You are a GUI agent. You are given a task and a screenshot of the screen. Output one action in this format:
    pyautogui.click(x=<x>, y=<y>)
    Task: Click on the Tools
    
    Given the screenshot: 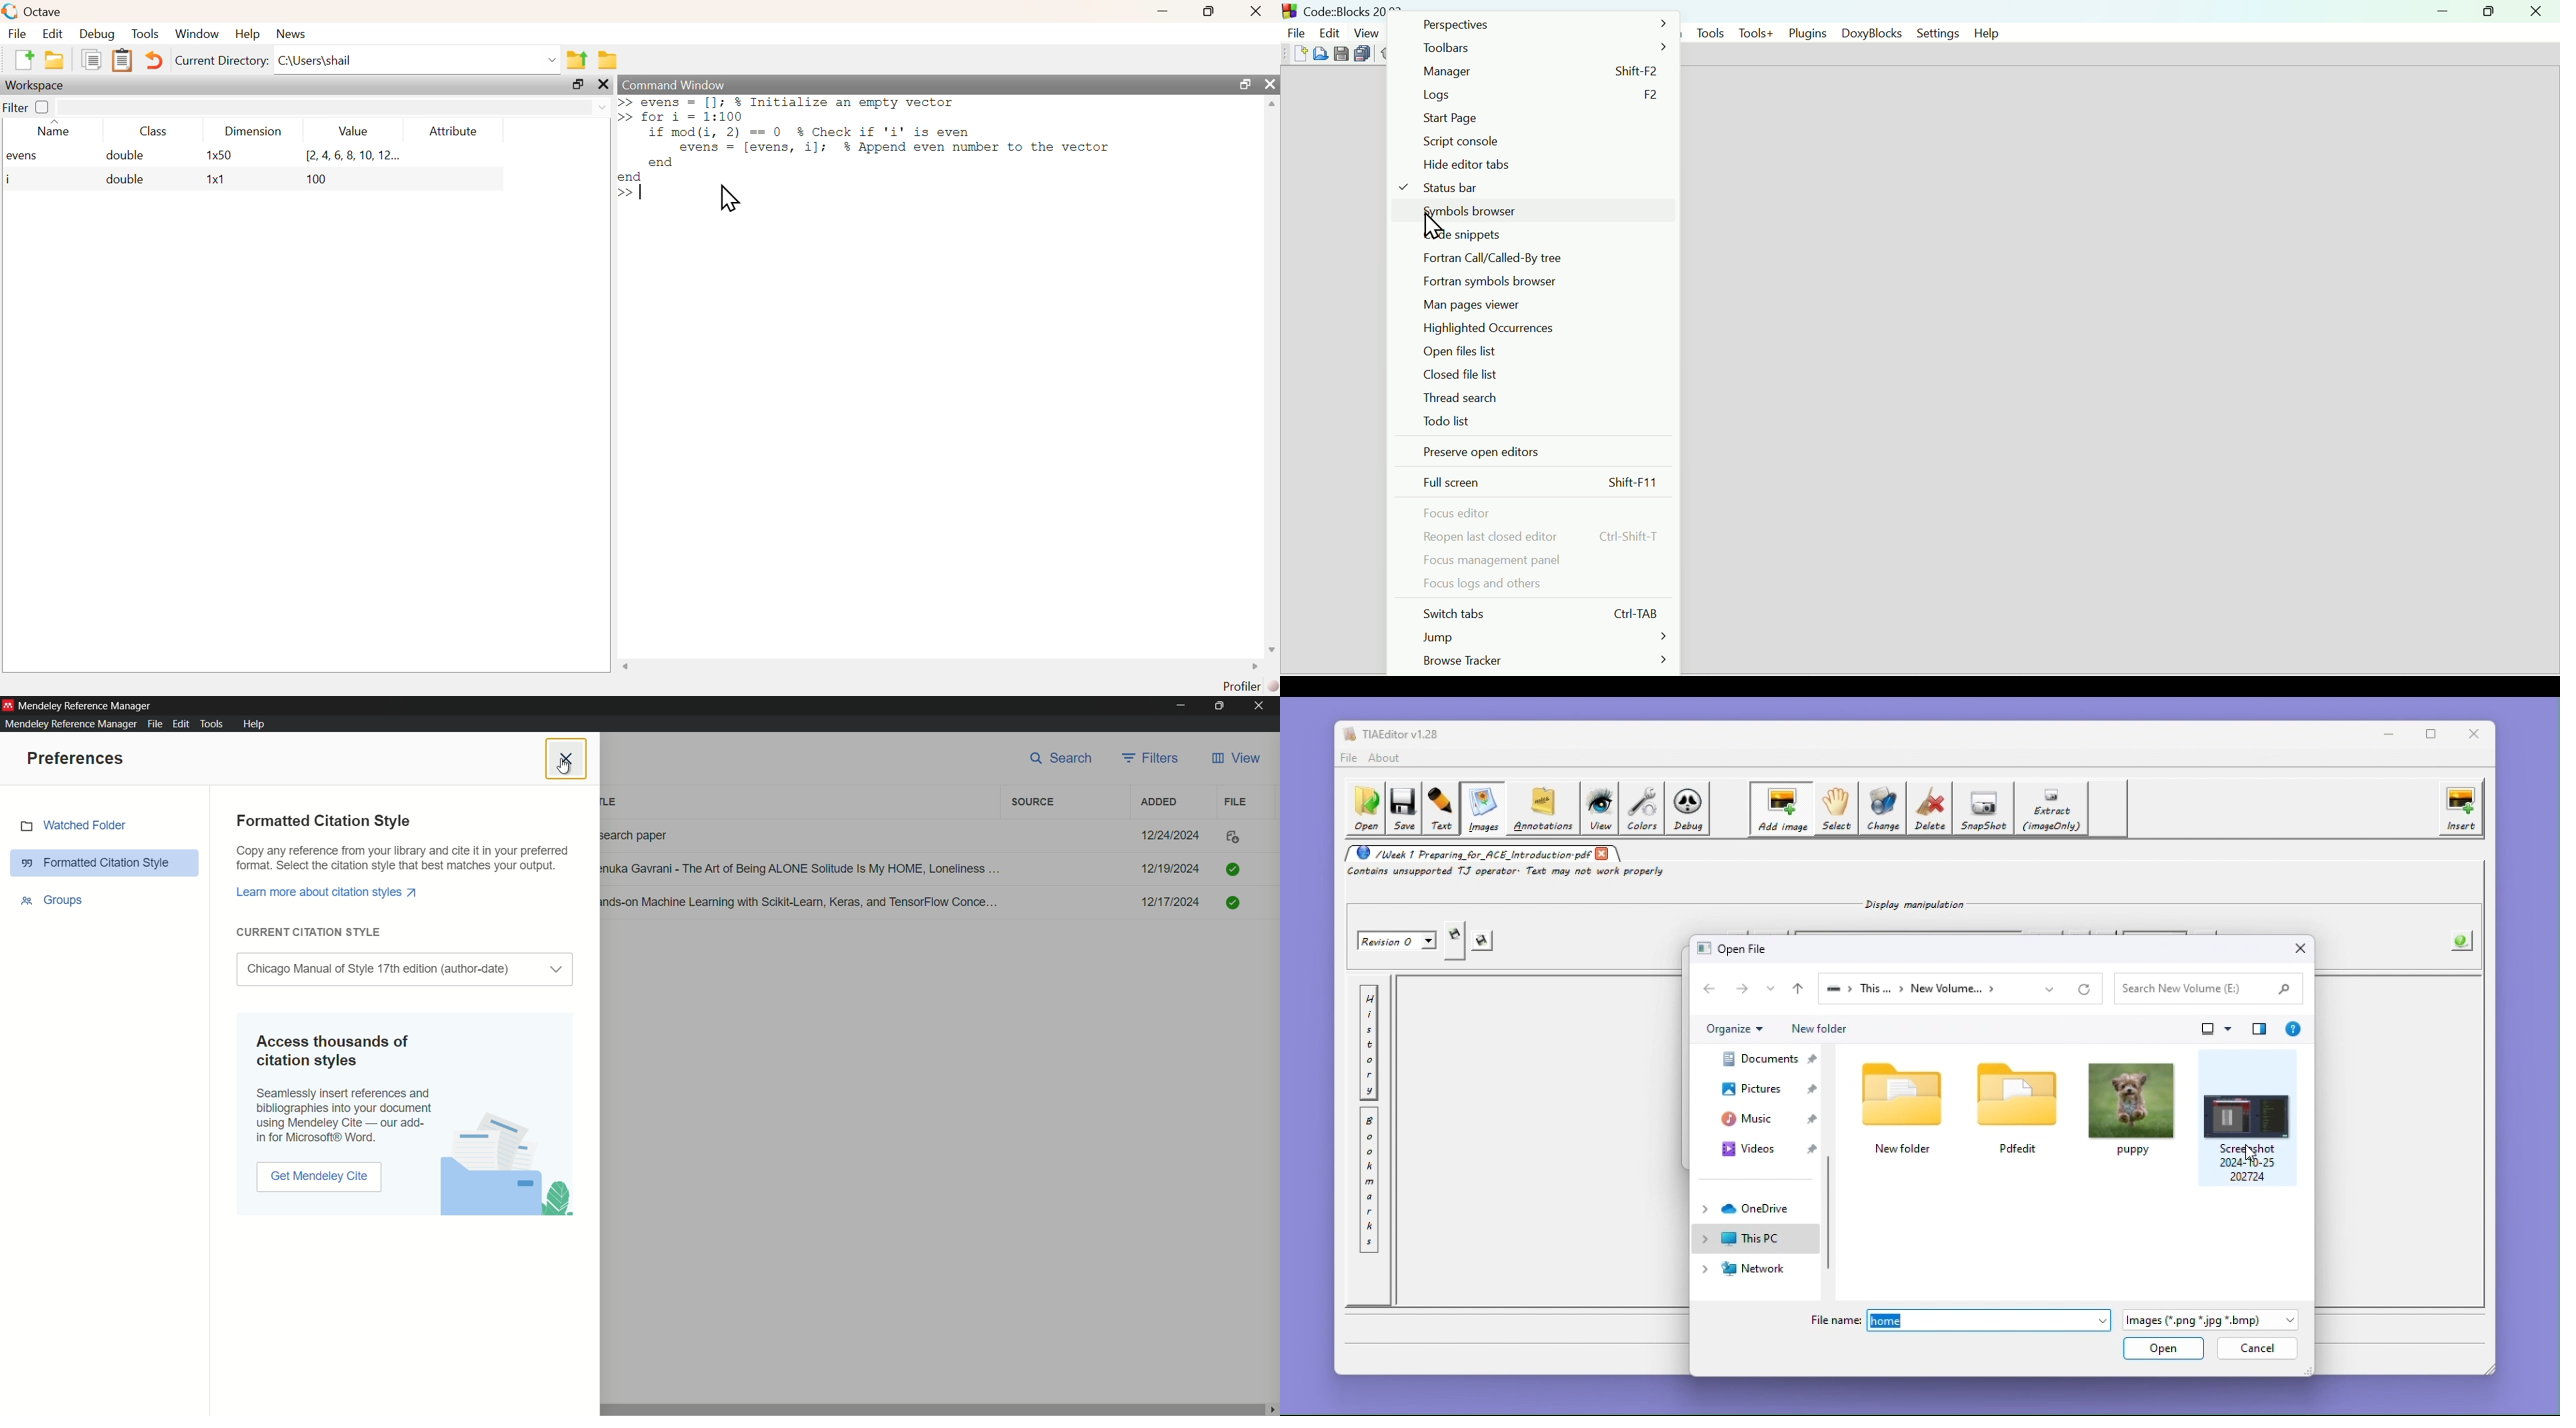 What is the action you would take?
    pyautogui.click(x=1707, y=32)
    